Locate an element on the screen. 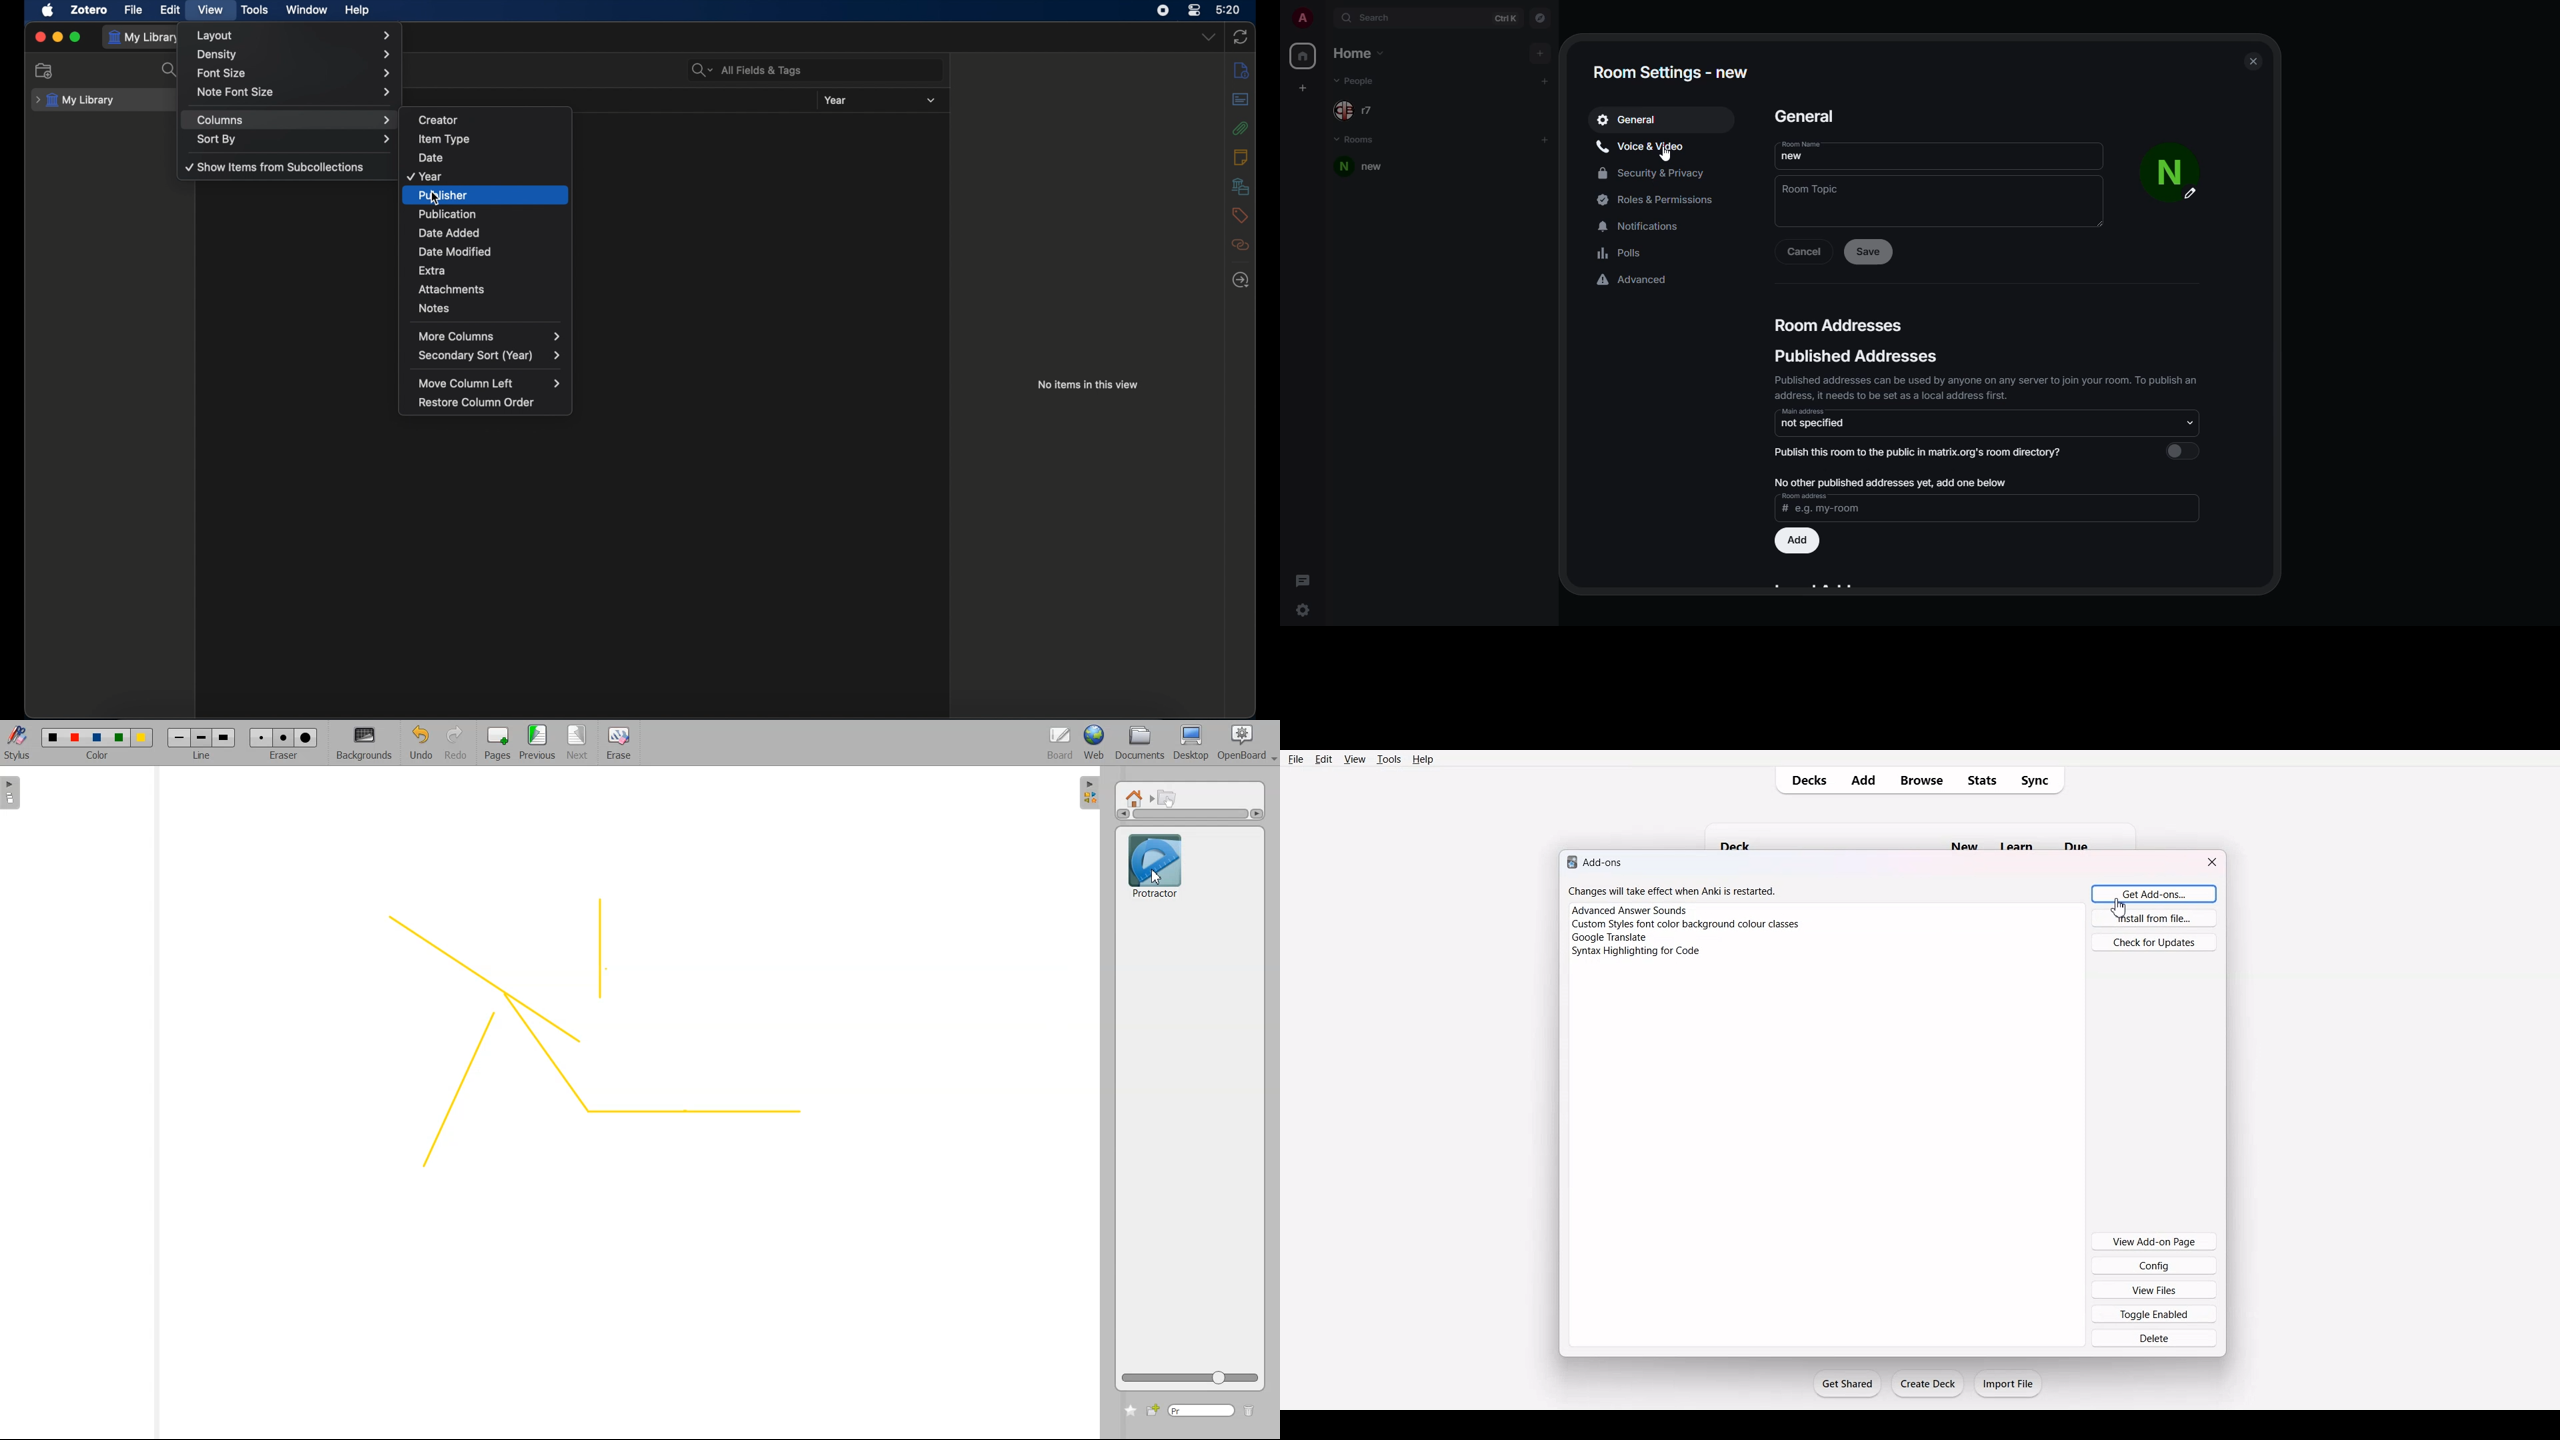 The image size is (2576, 1456). attachments is located at coordinates (1241, 127).